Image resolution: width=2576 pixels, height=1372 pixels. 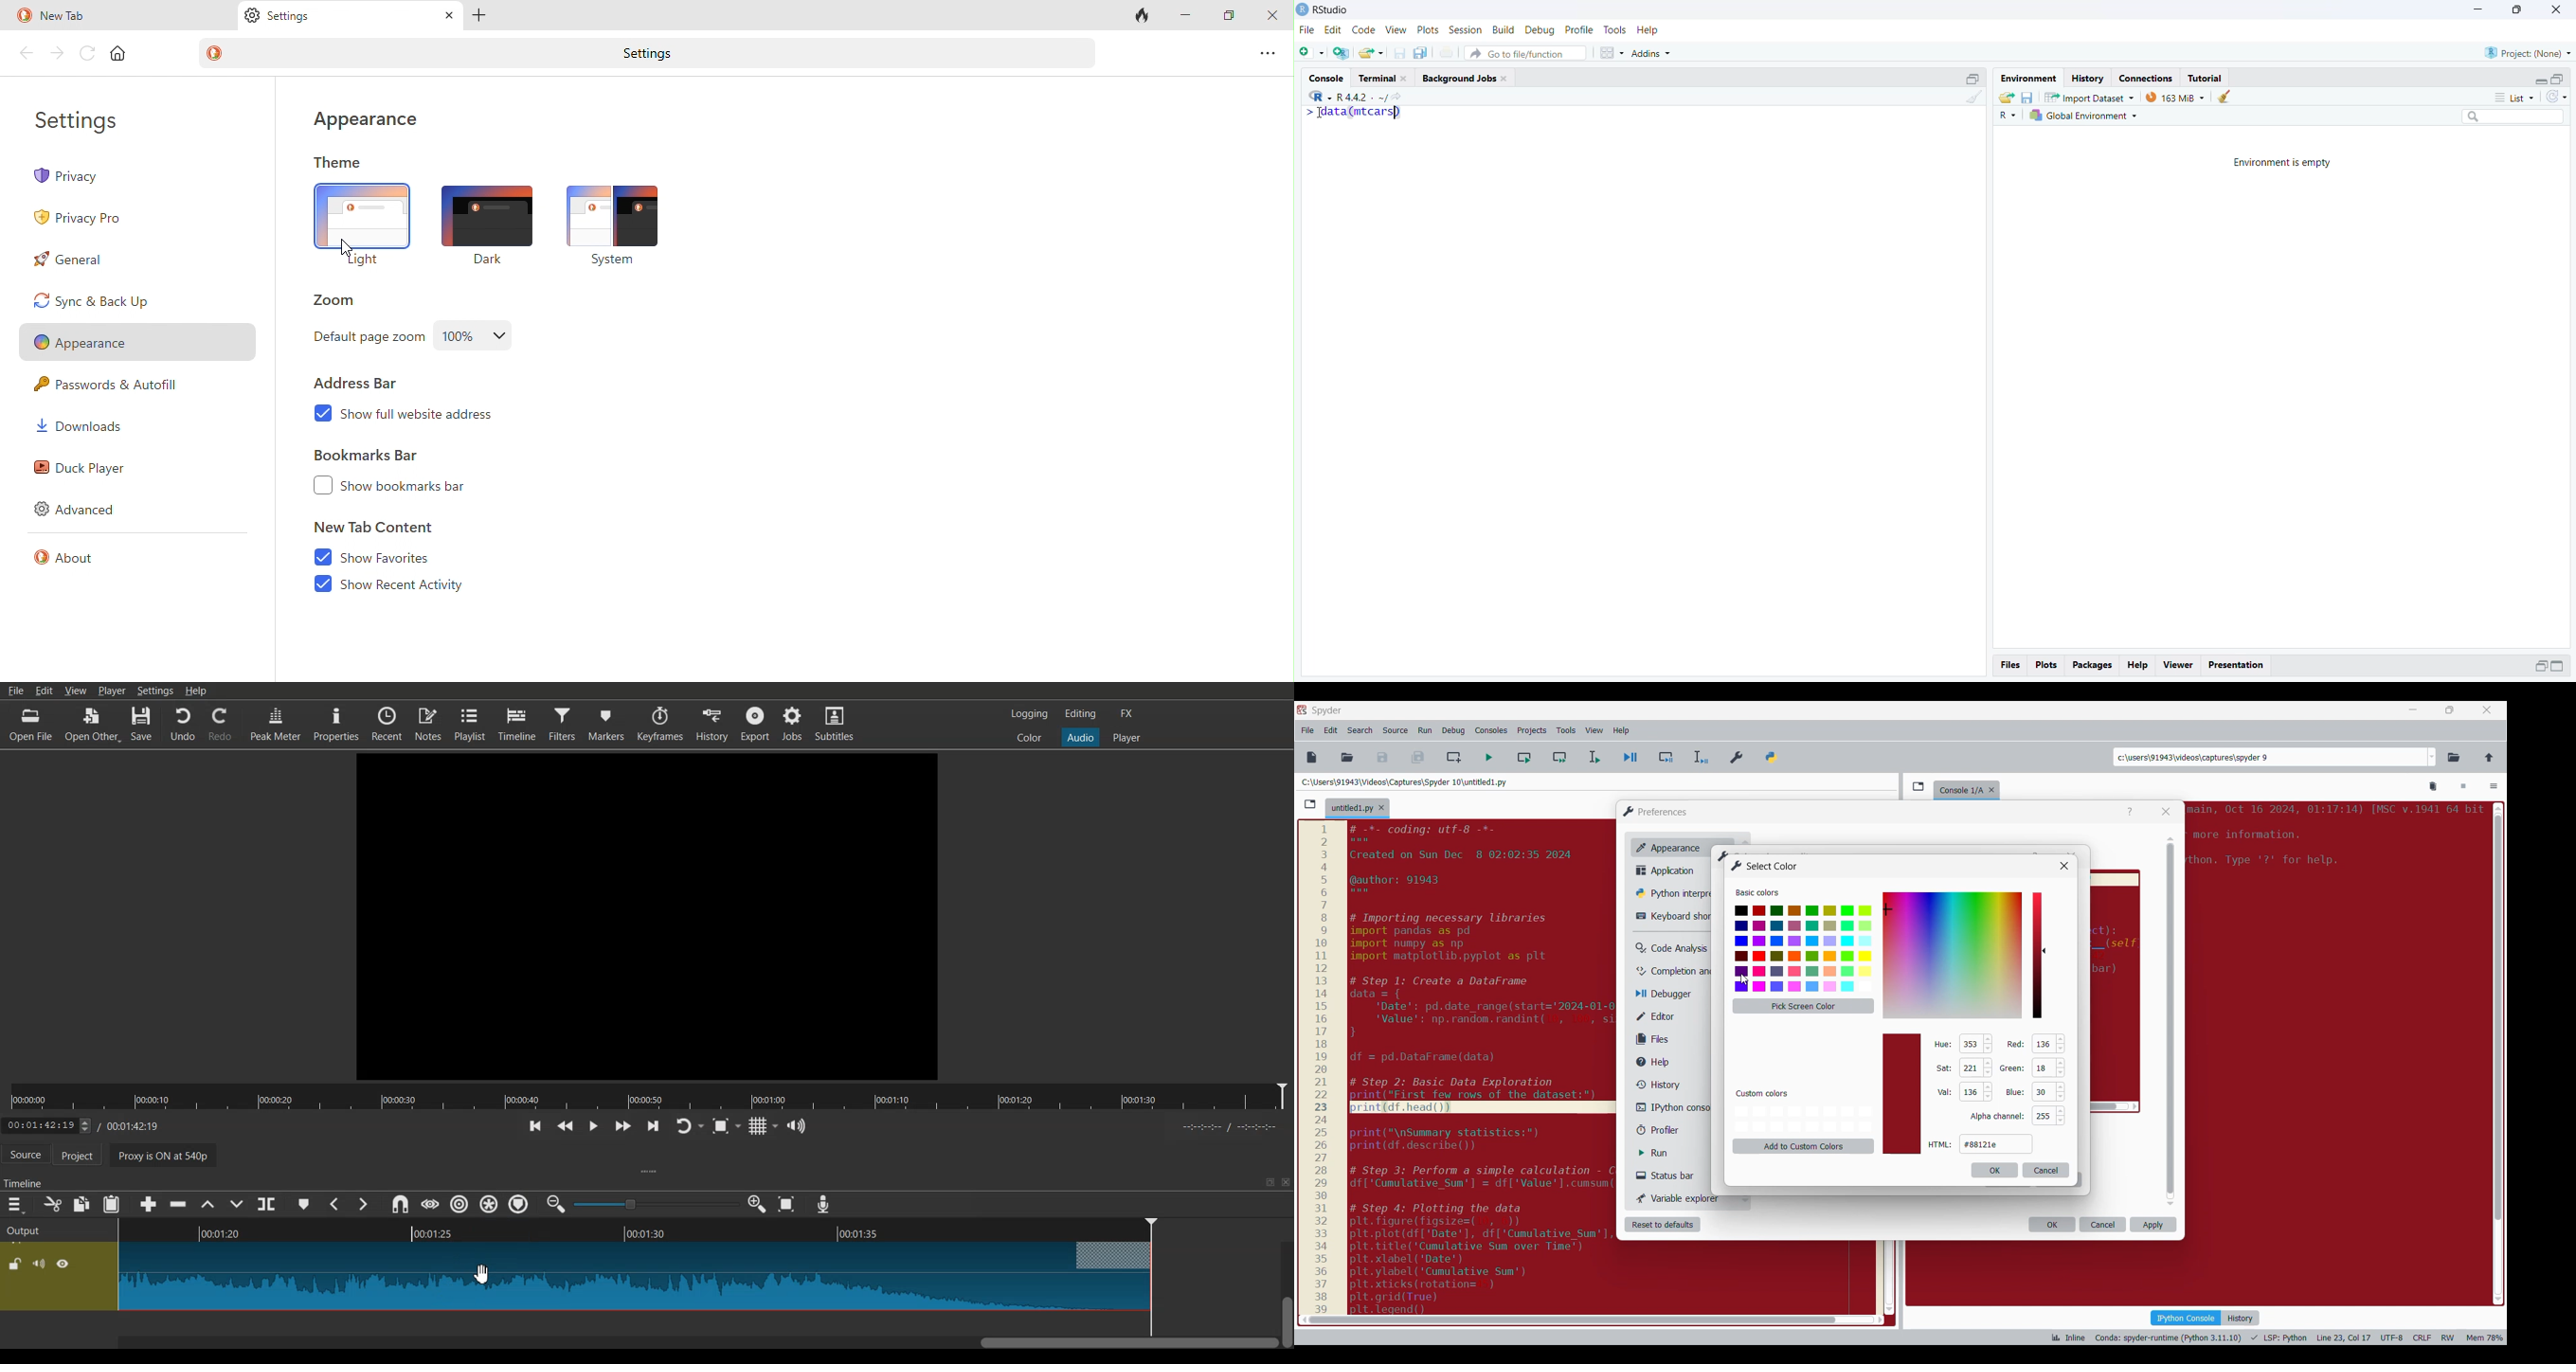 I want to click on Debug file, so click(x=1631, y=758).